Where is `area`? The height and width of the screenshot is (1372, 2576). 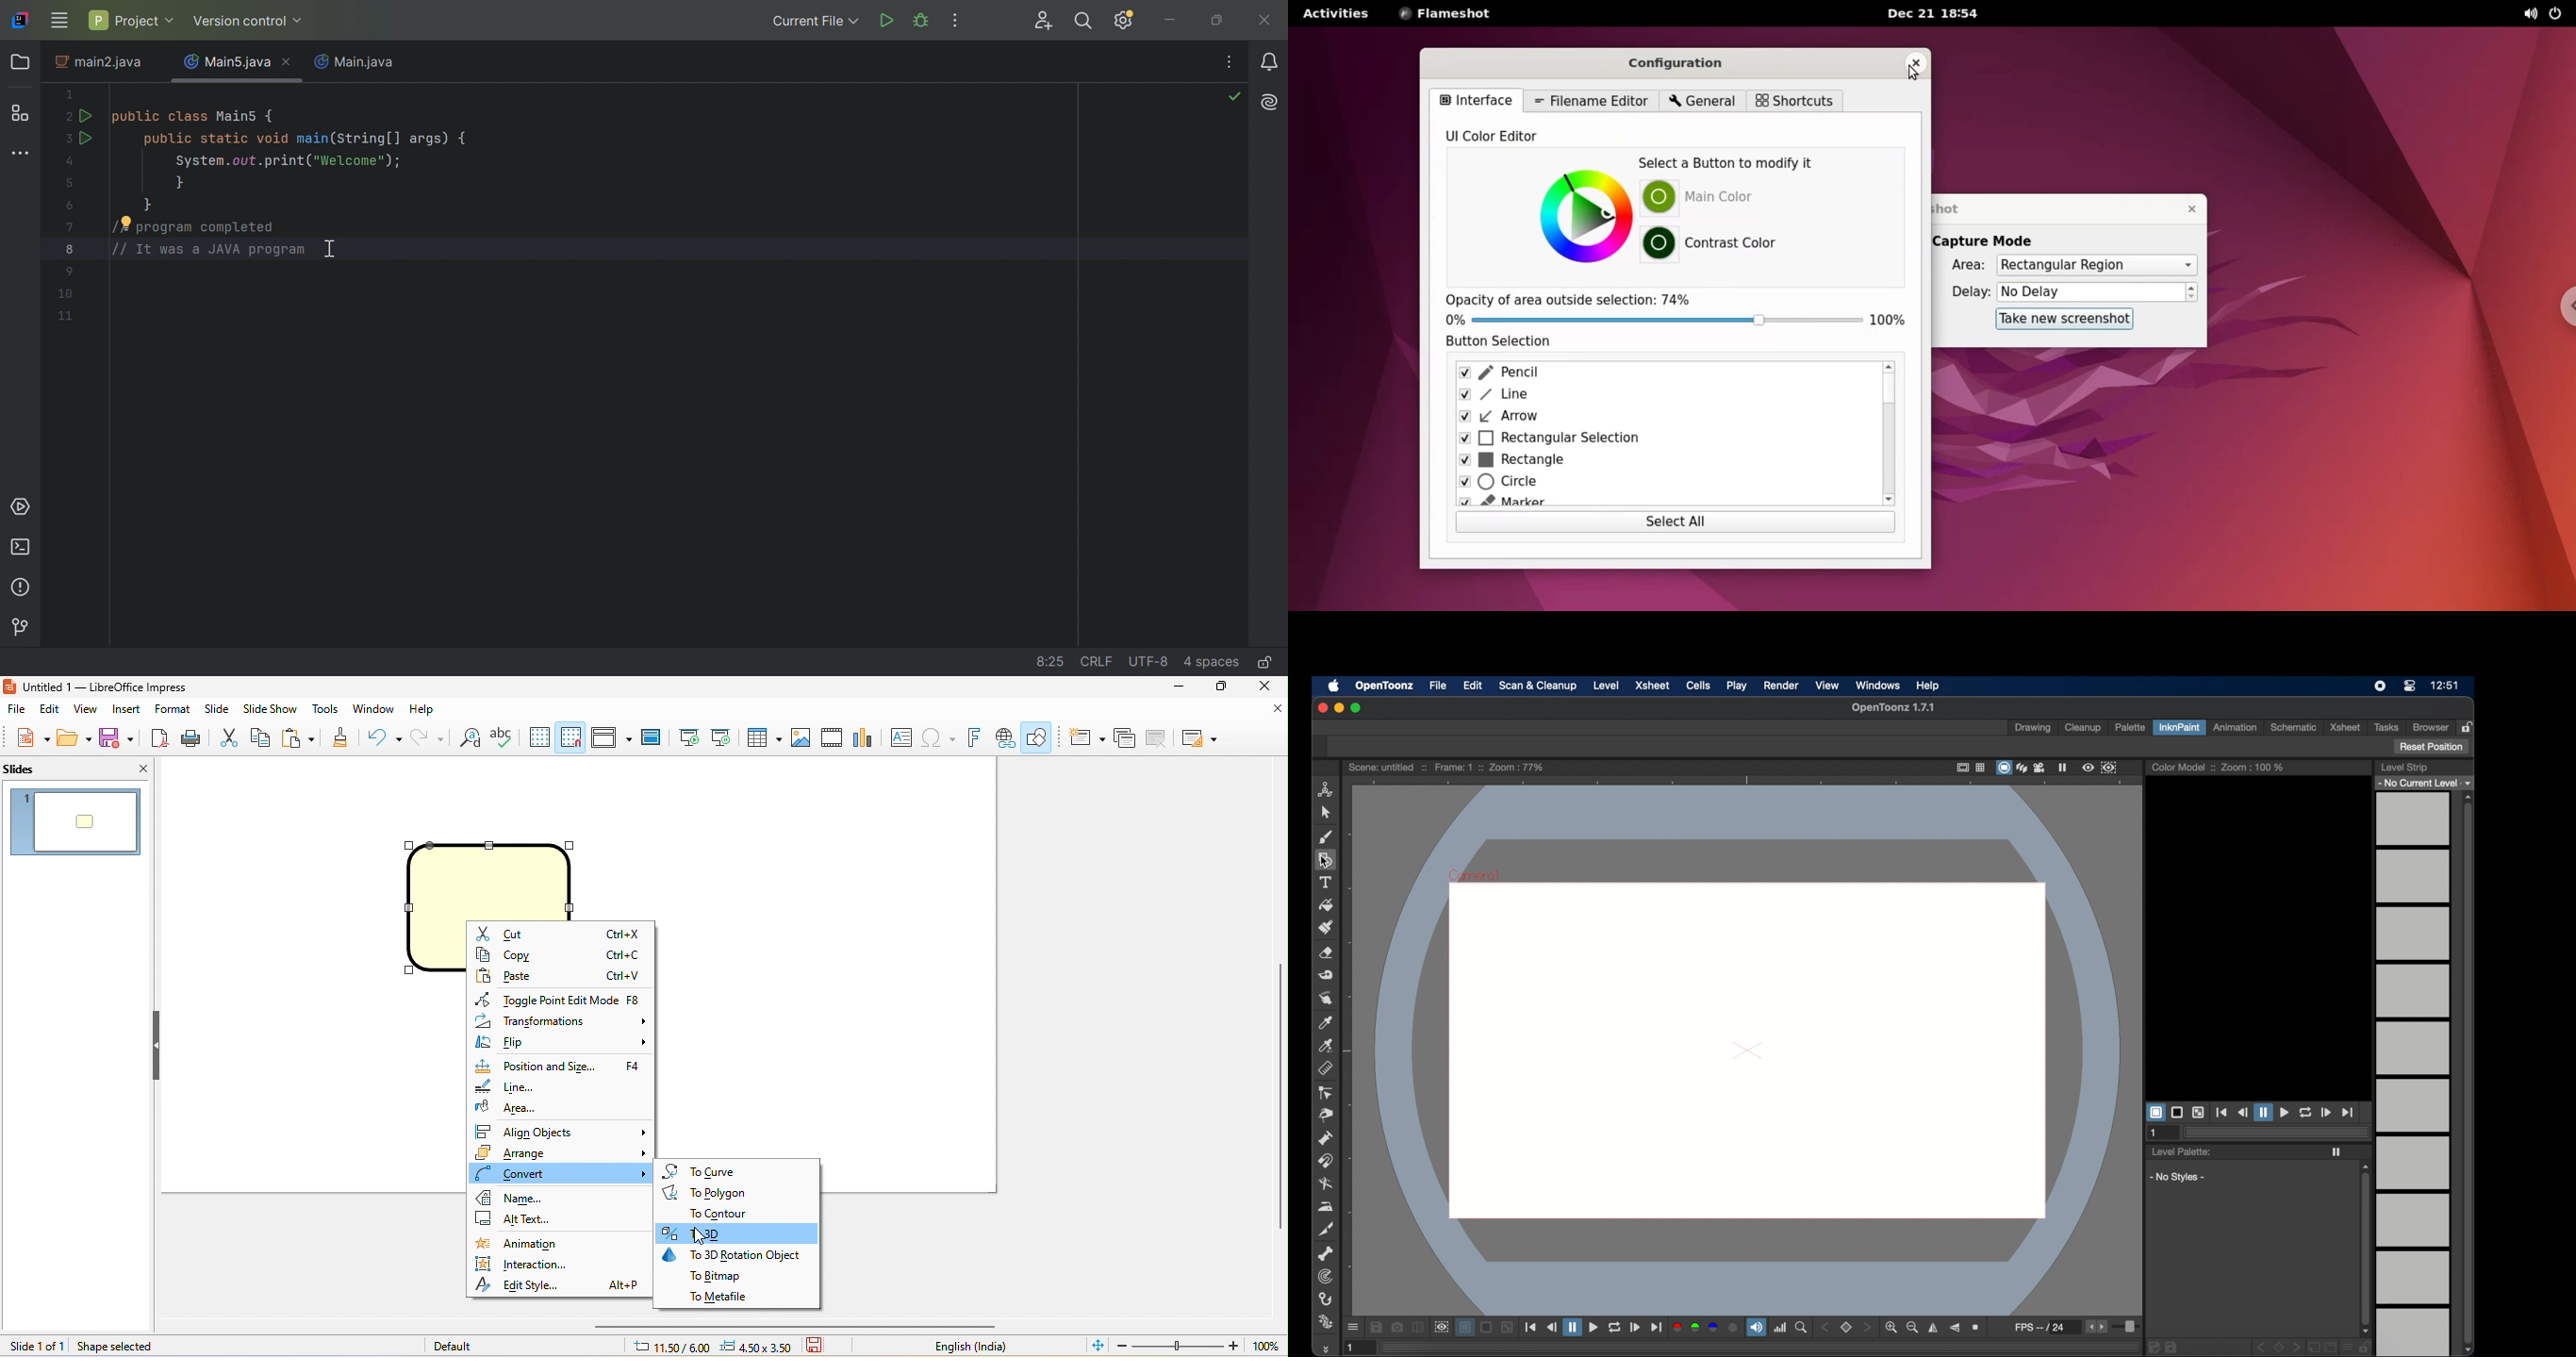 area is located at coordinates (506, 1111).